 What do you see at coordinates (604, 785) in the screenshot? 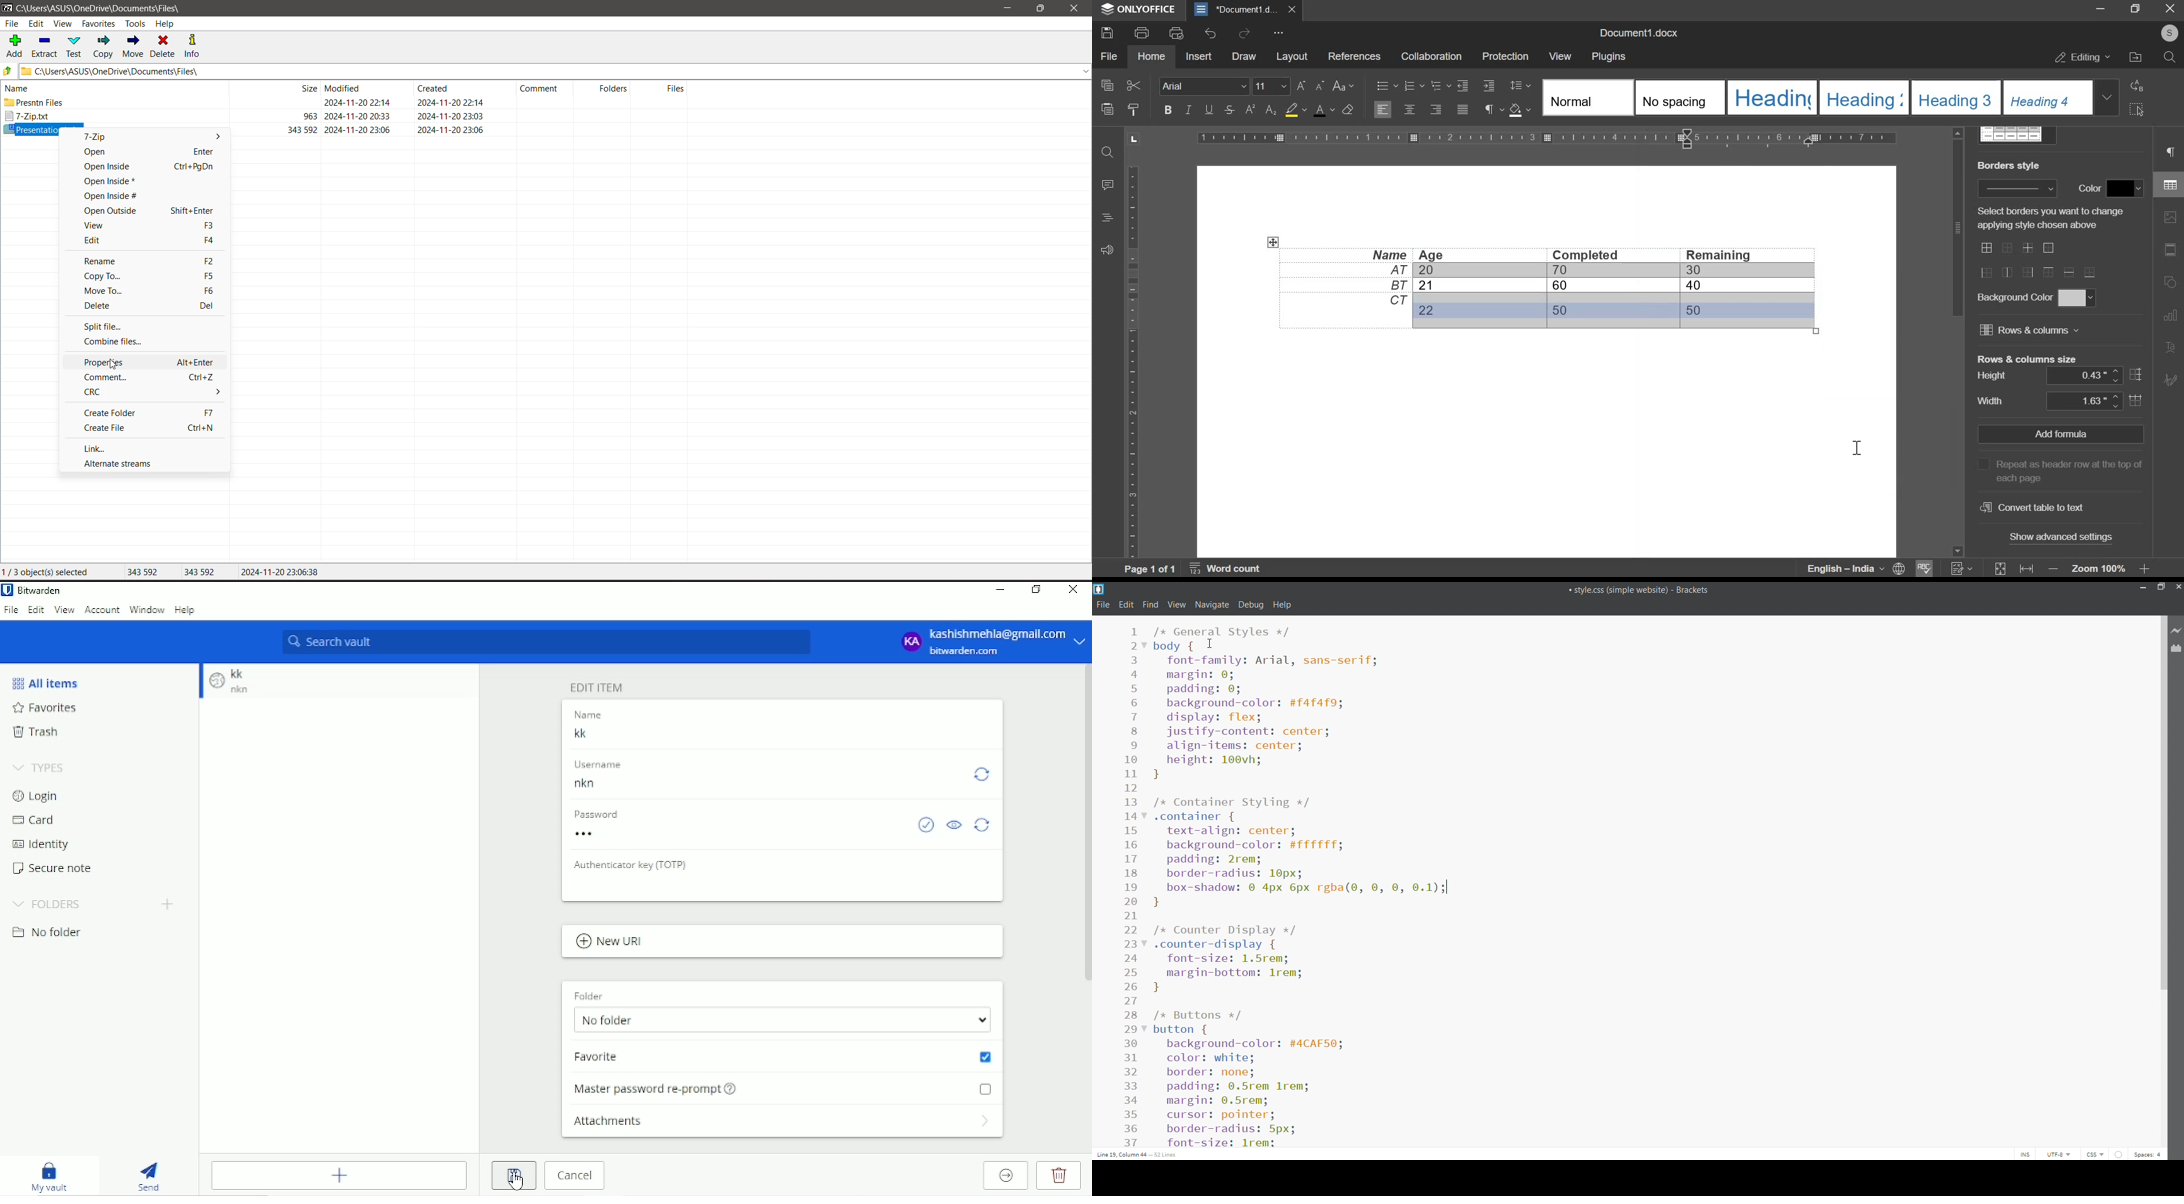
I see `Username` at bounding box center [604, 785].